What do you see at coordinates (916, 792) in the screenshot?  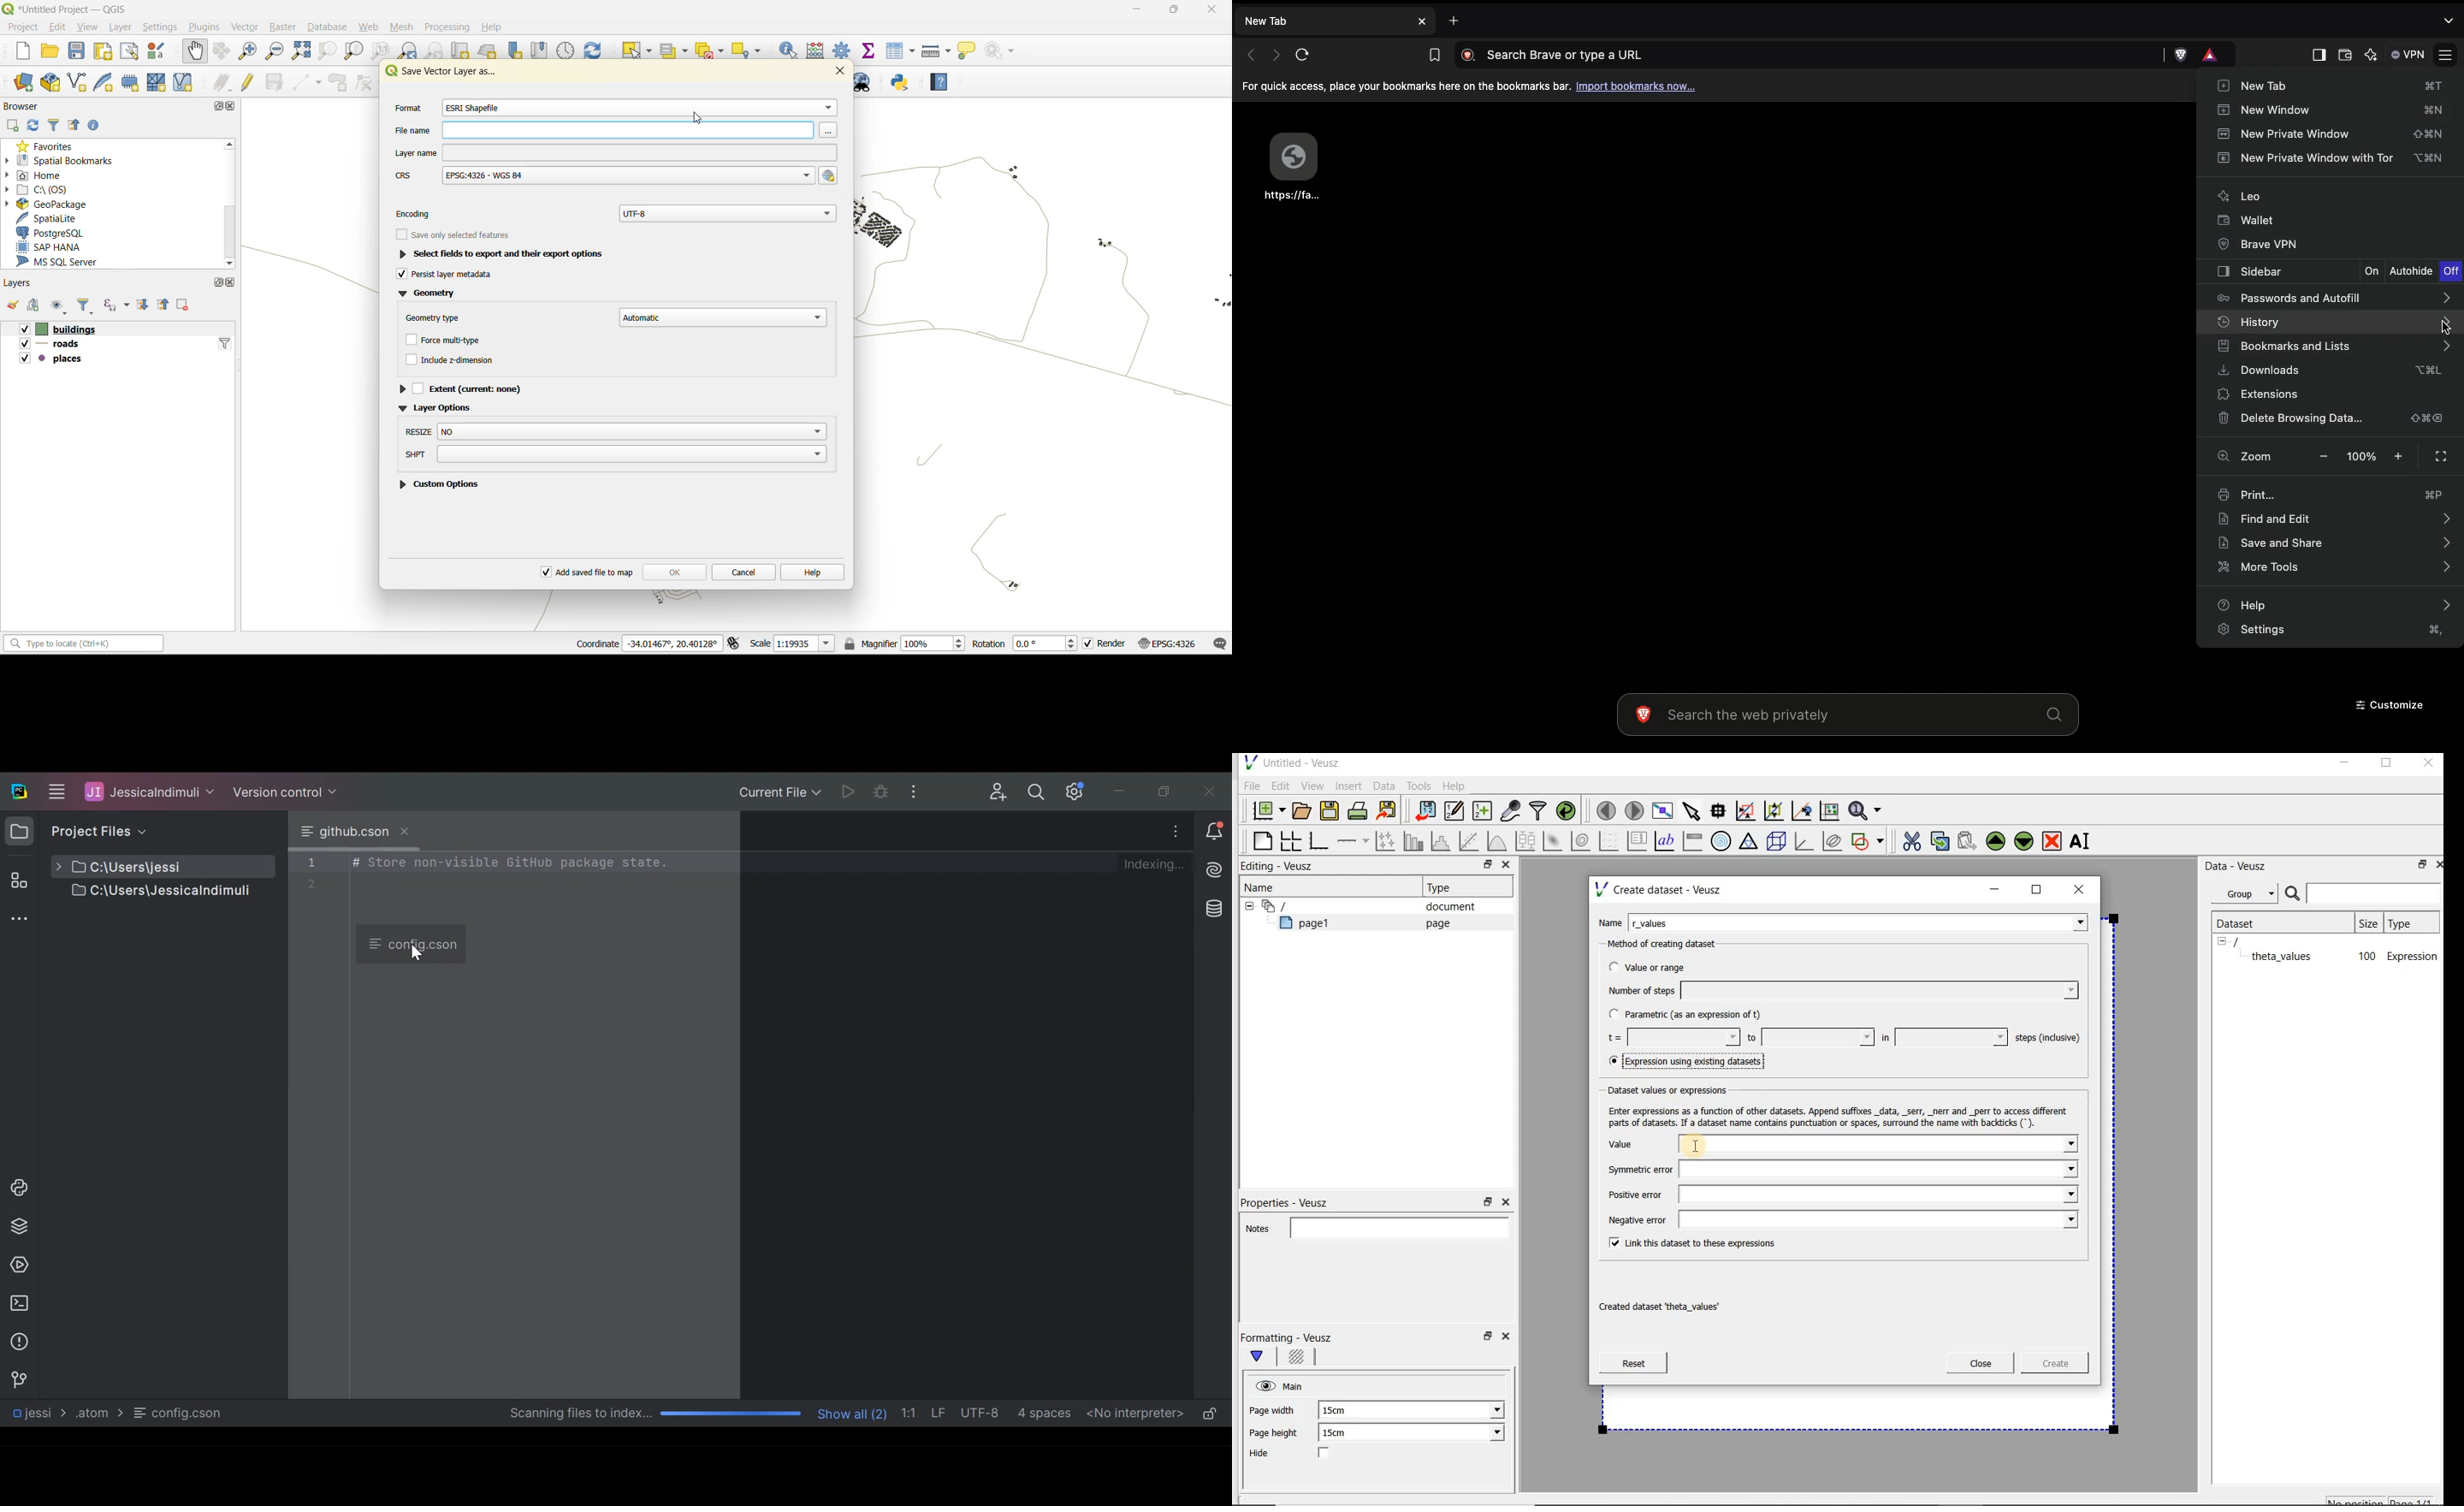 I see `More Options` at bounding box center [916, 792].